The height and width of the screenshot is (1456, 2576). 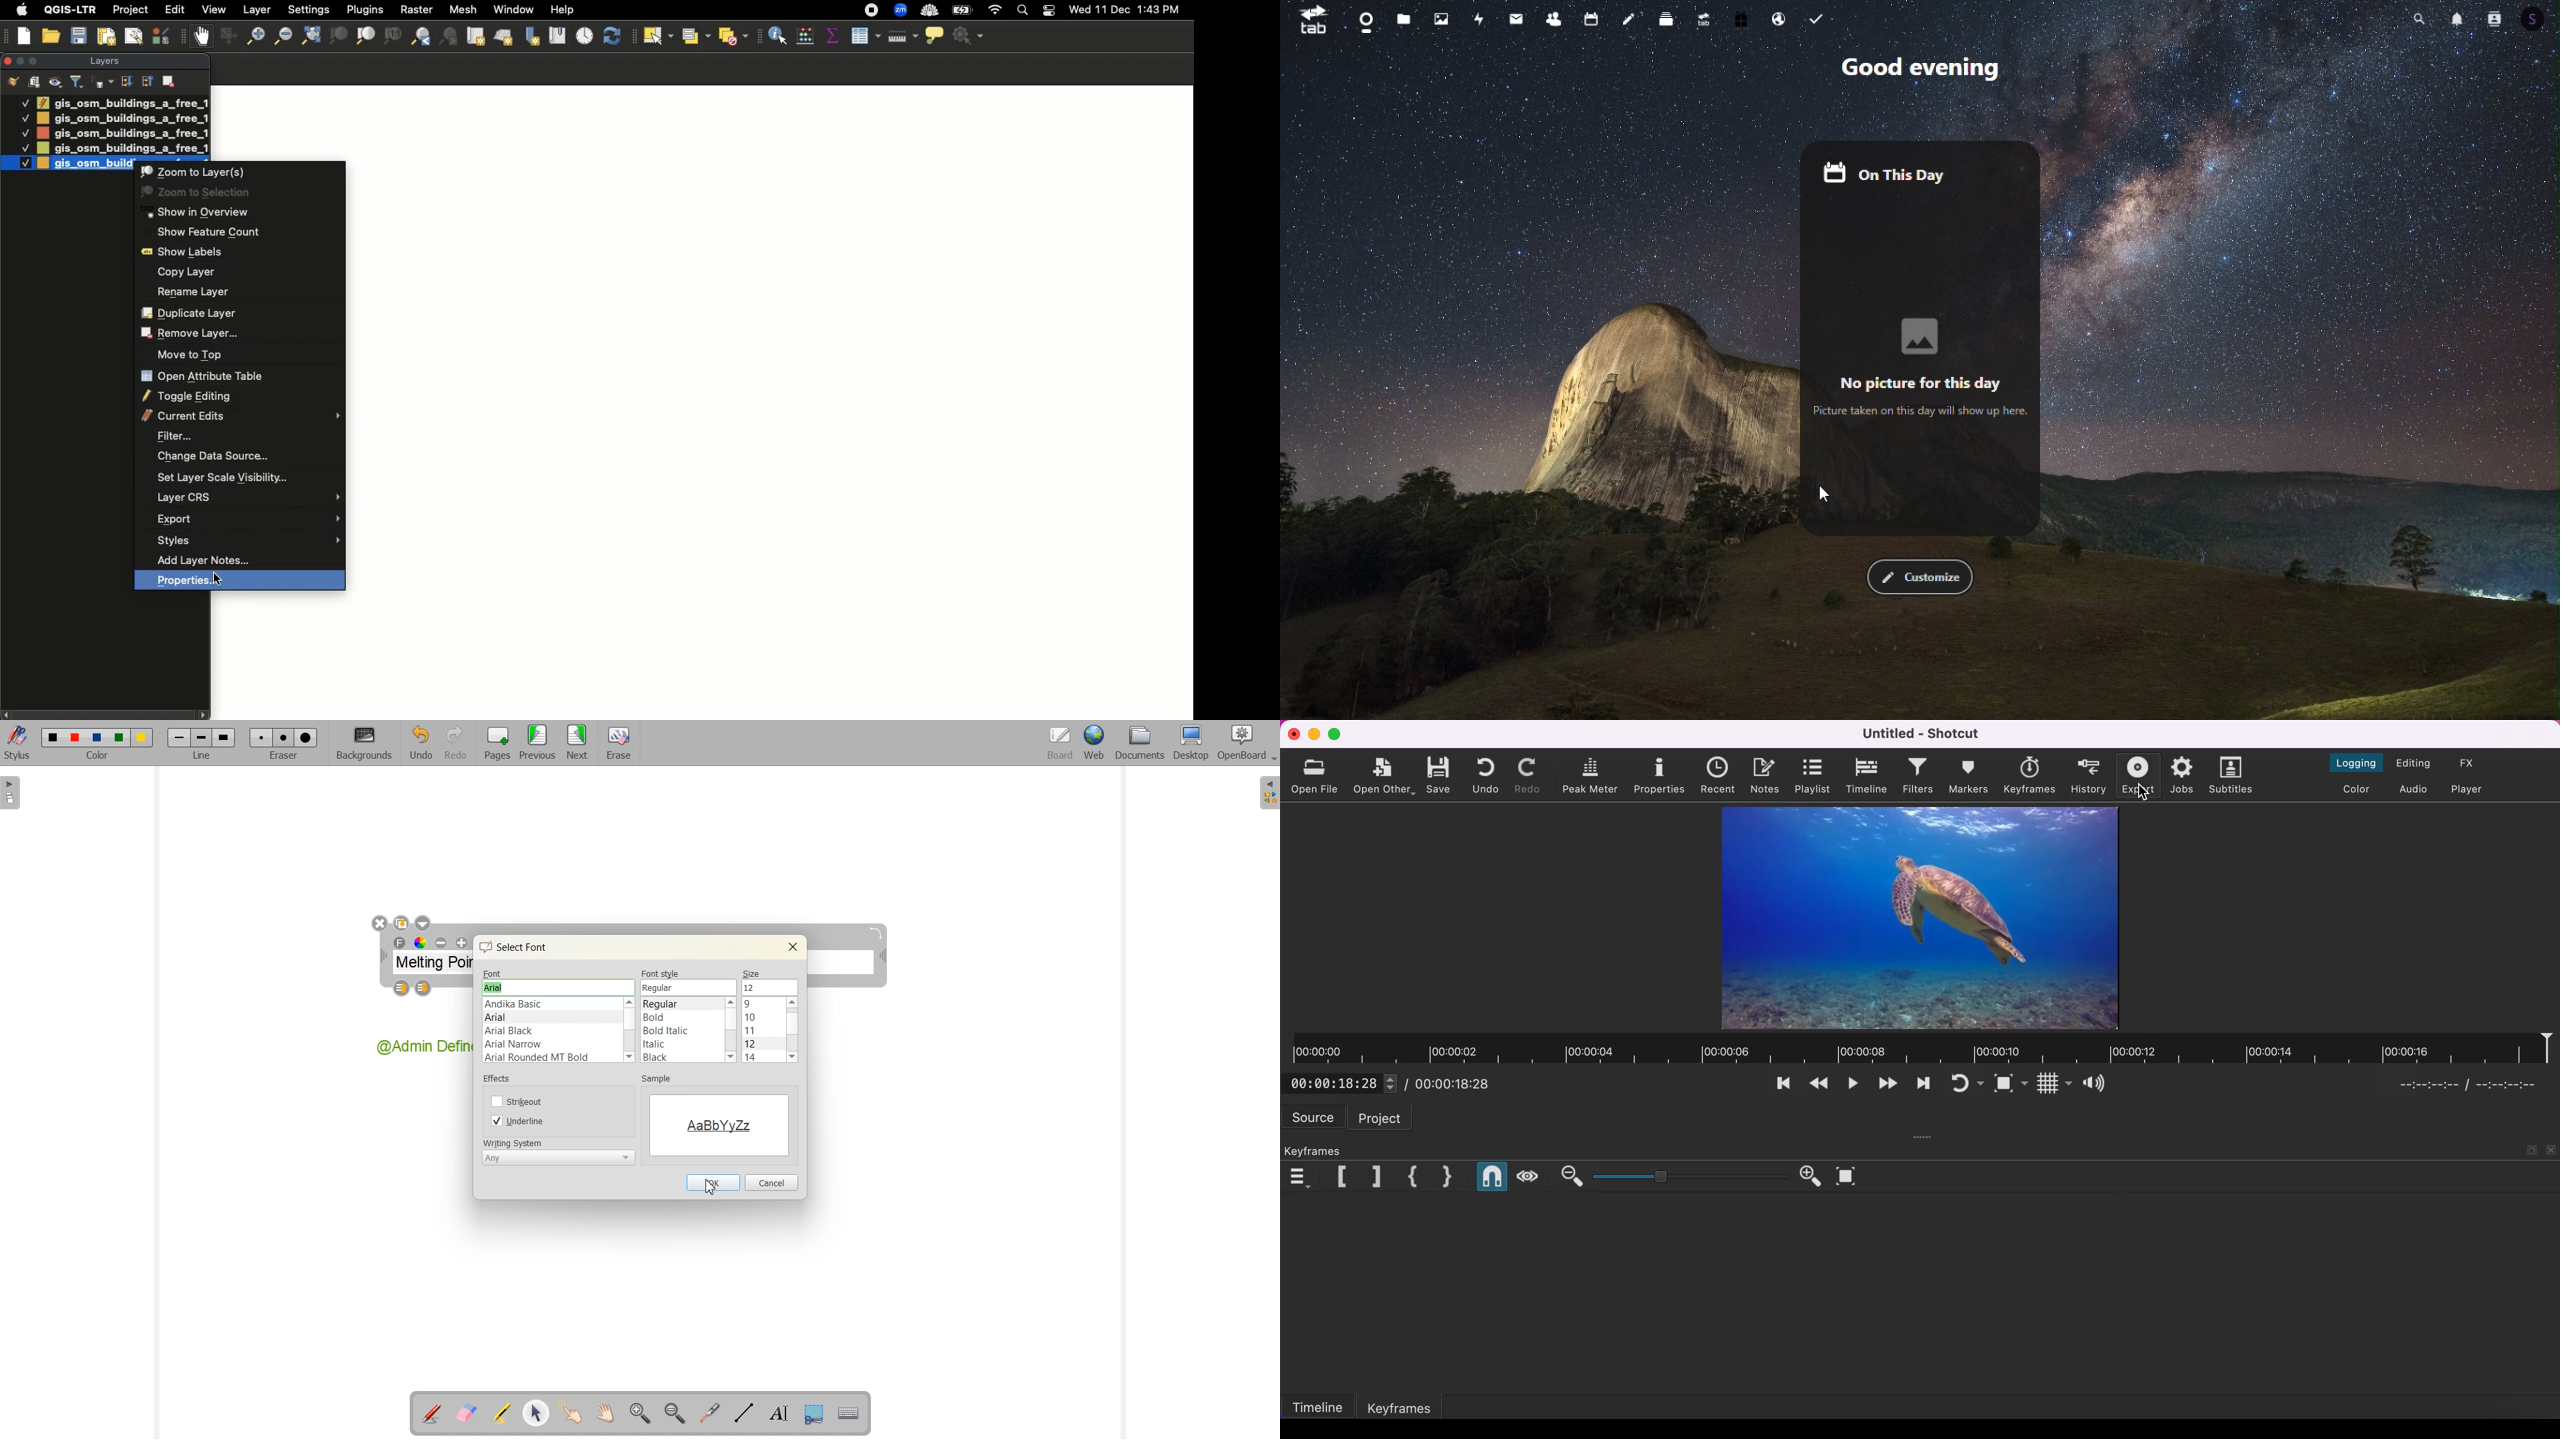 I want to click on skip to the next point, so click(x=1889, y=1085).